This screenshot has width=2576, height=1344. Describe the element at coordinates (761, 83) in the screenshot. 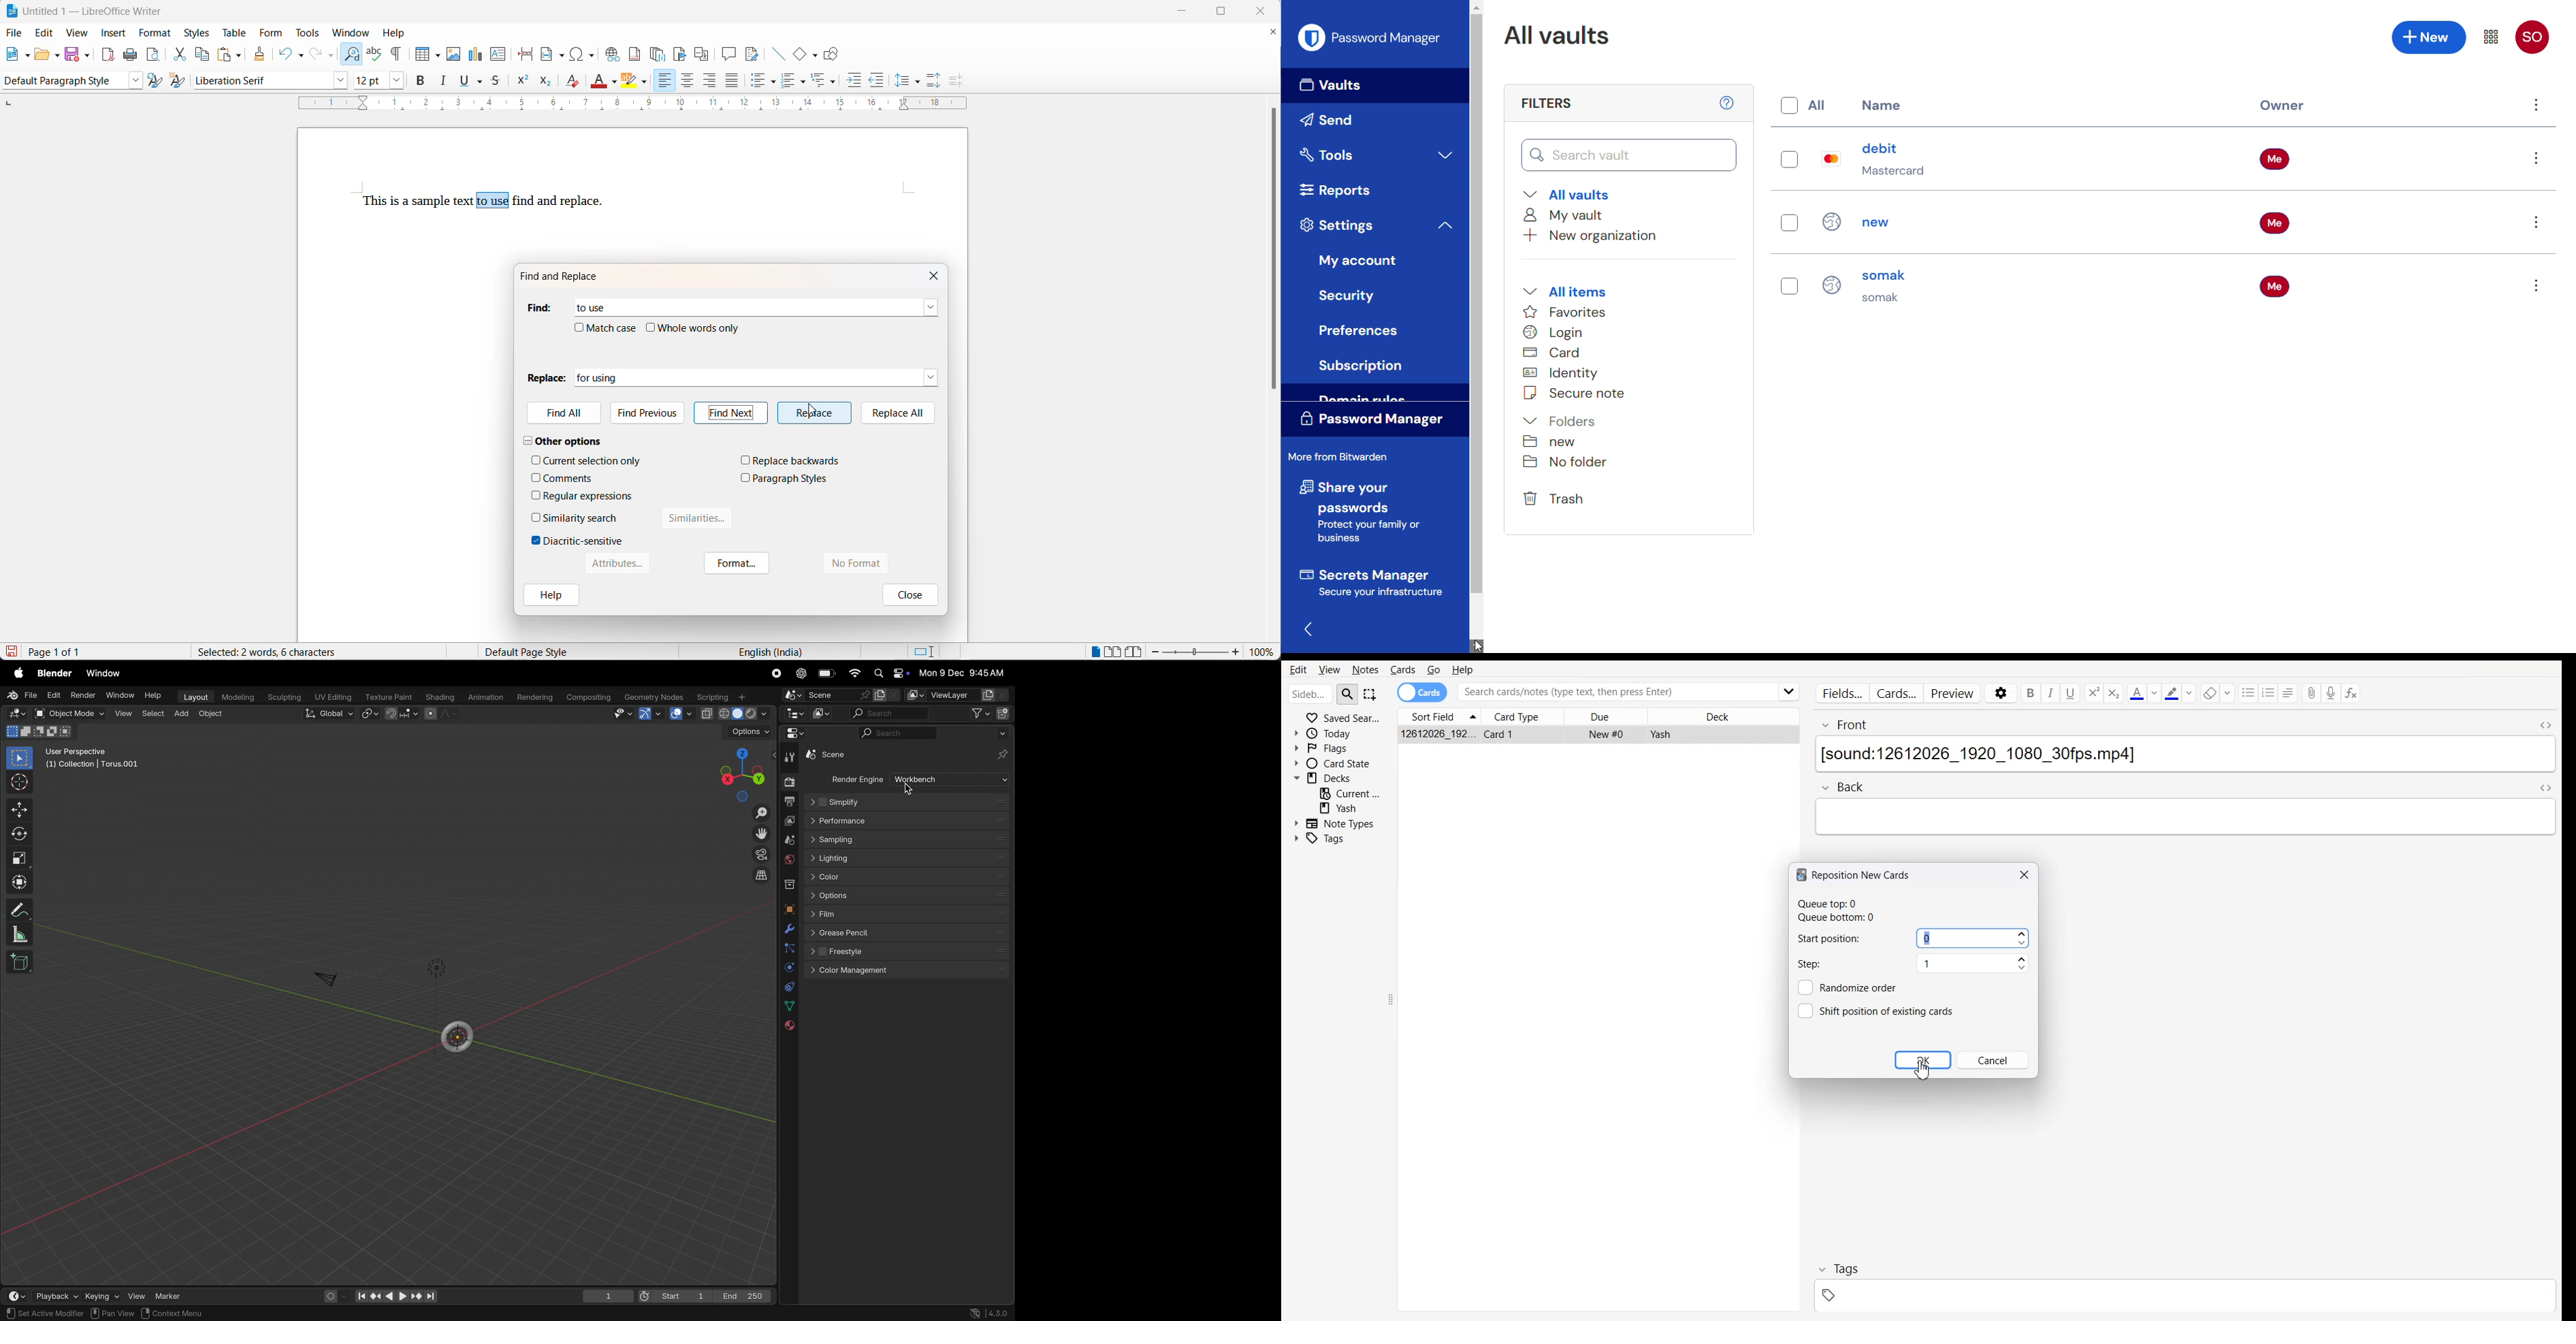

I see `toggle unordered list` at that location.